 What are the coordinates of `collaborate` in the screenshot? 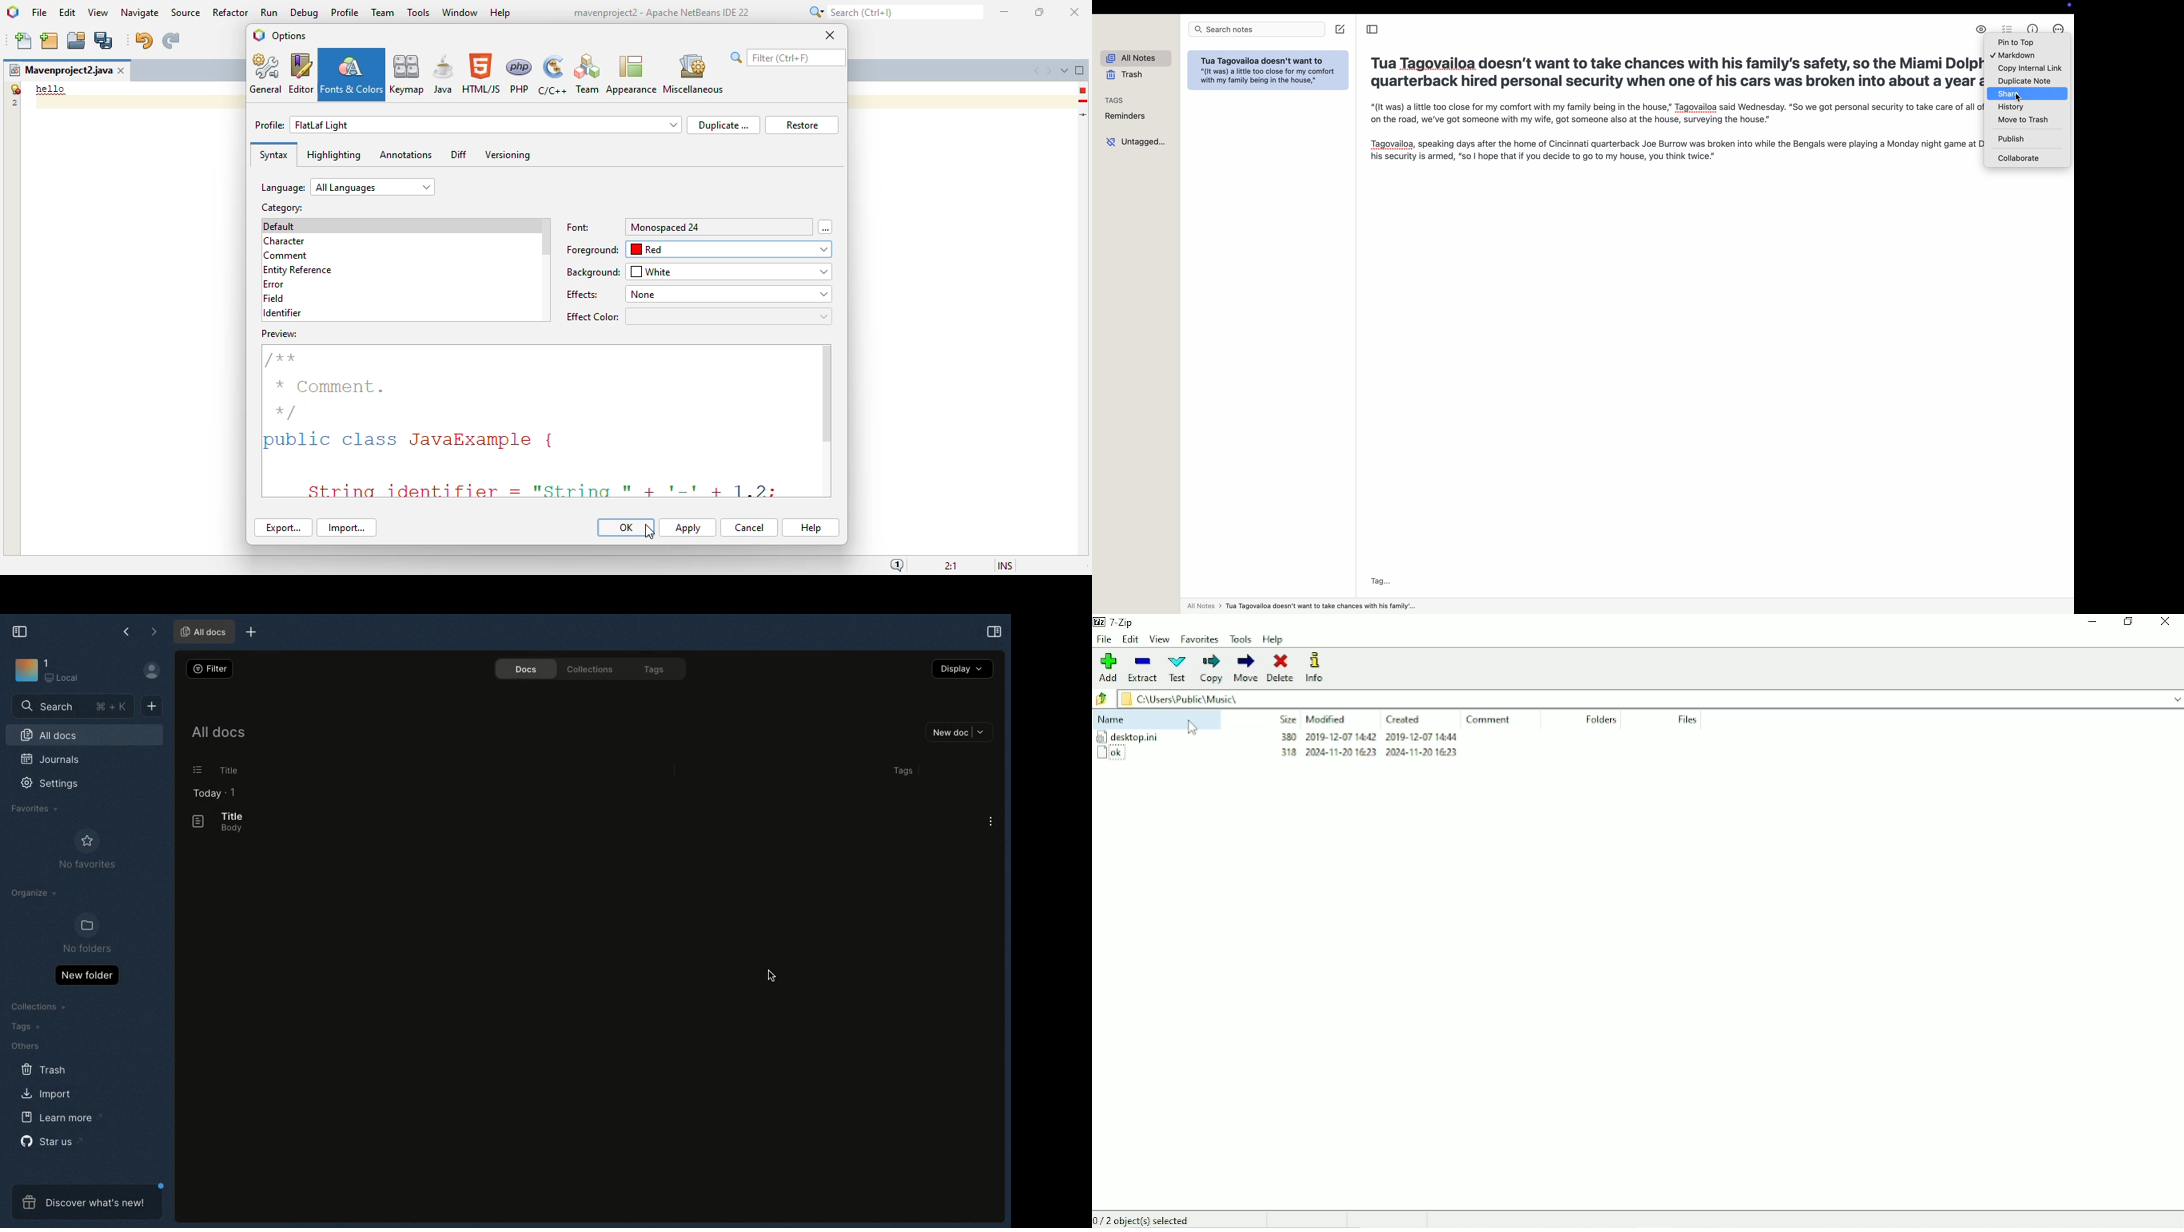 It's located at (2020, 158).